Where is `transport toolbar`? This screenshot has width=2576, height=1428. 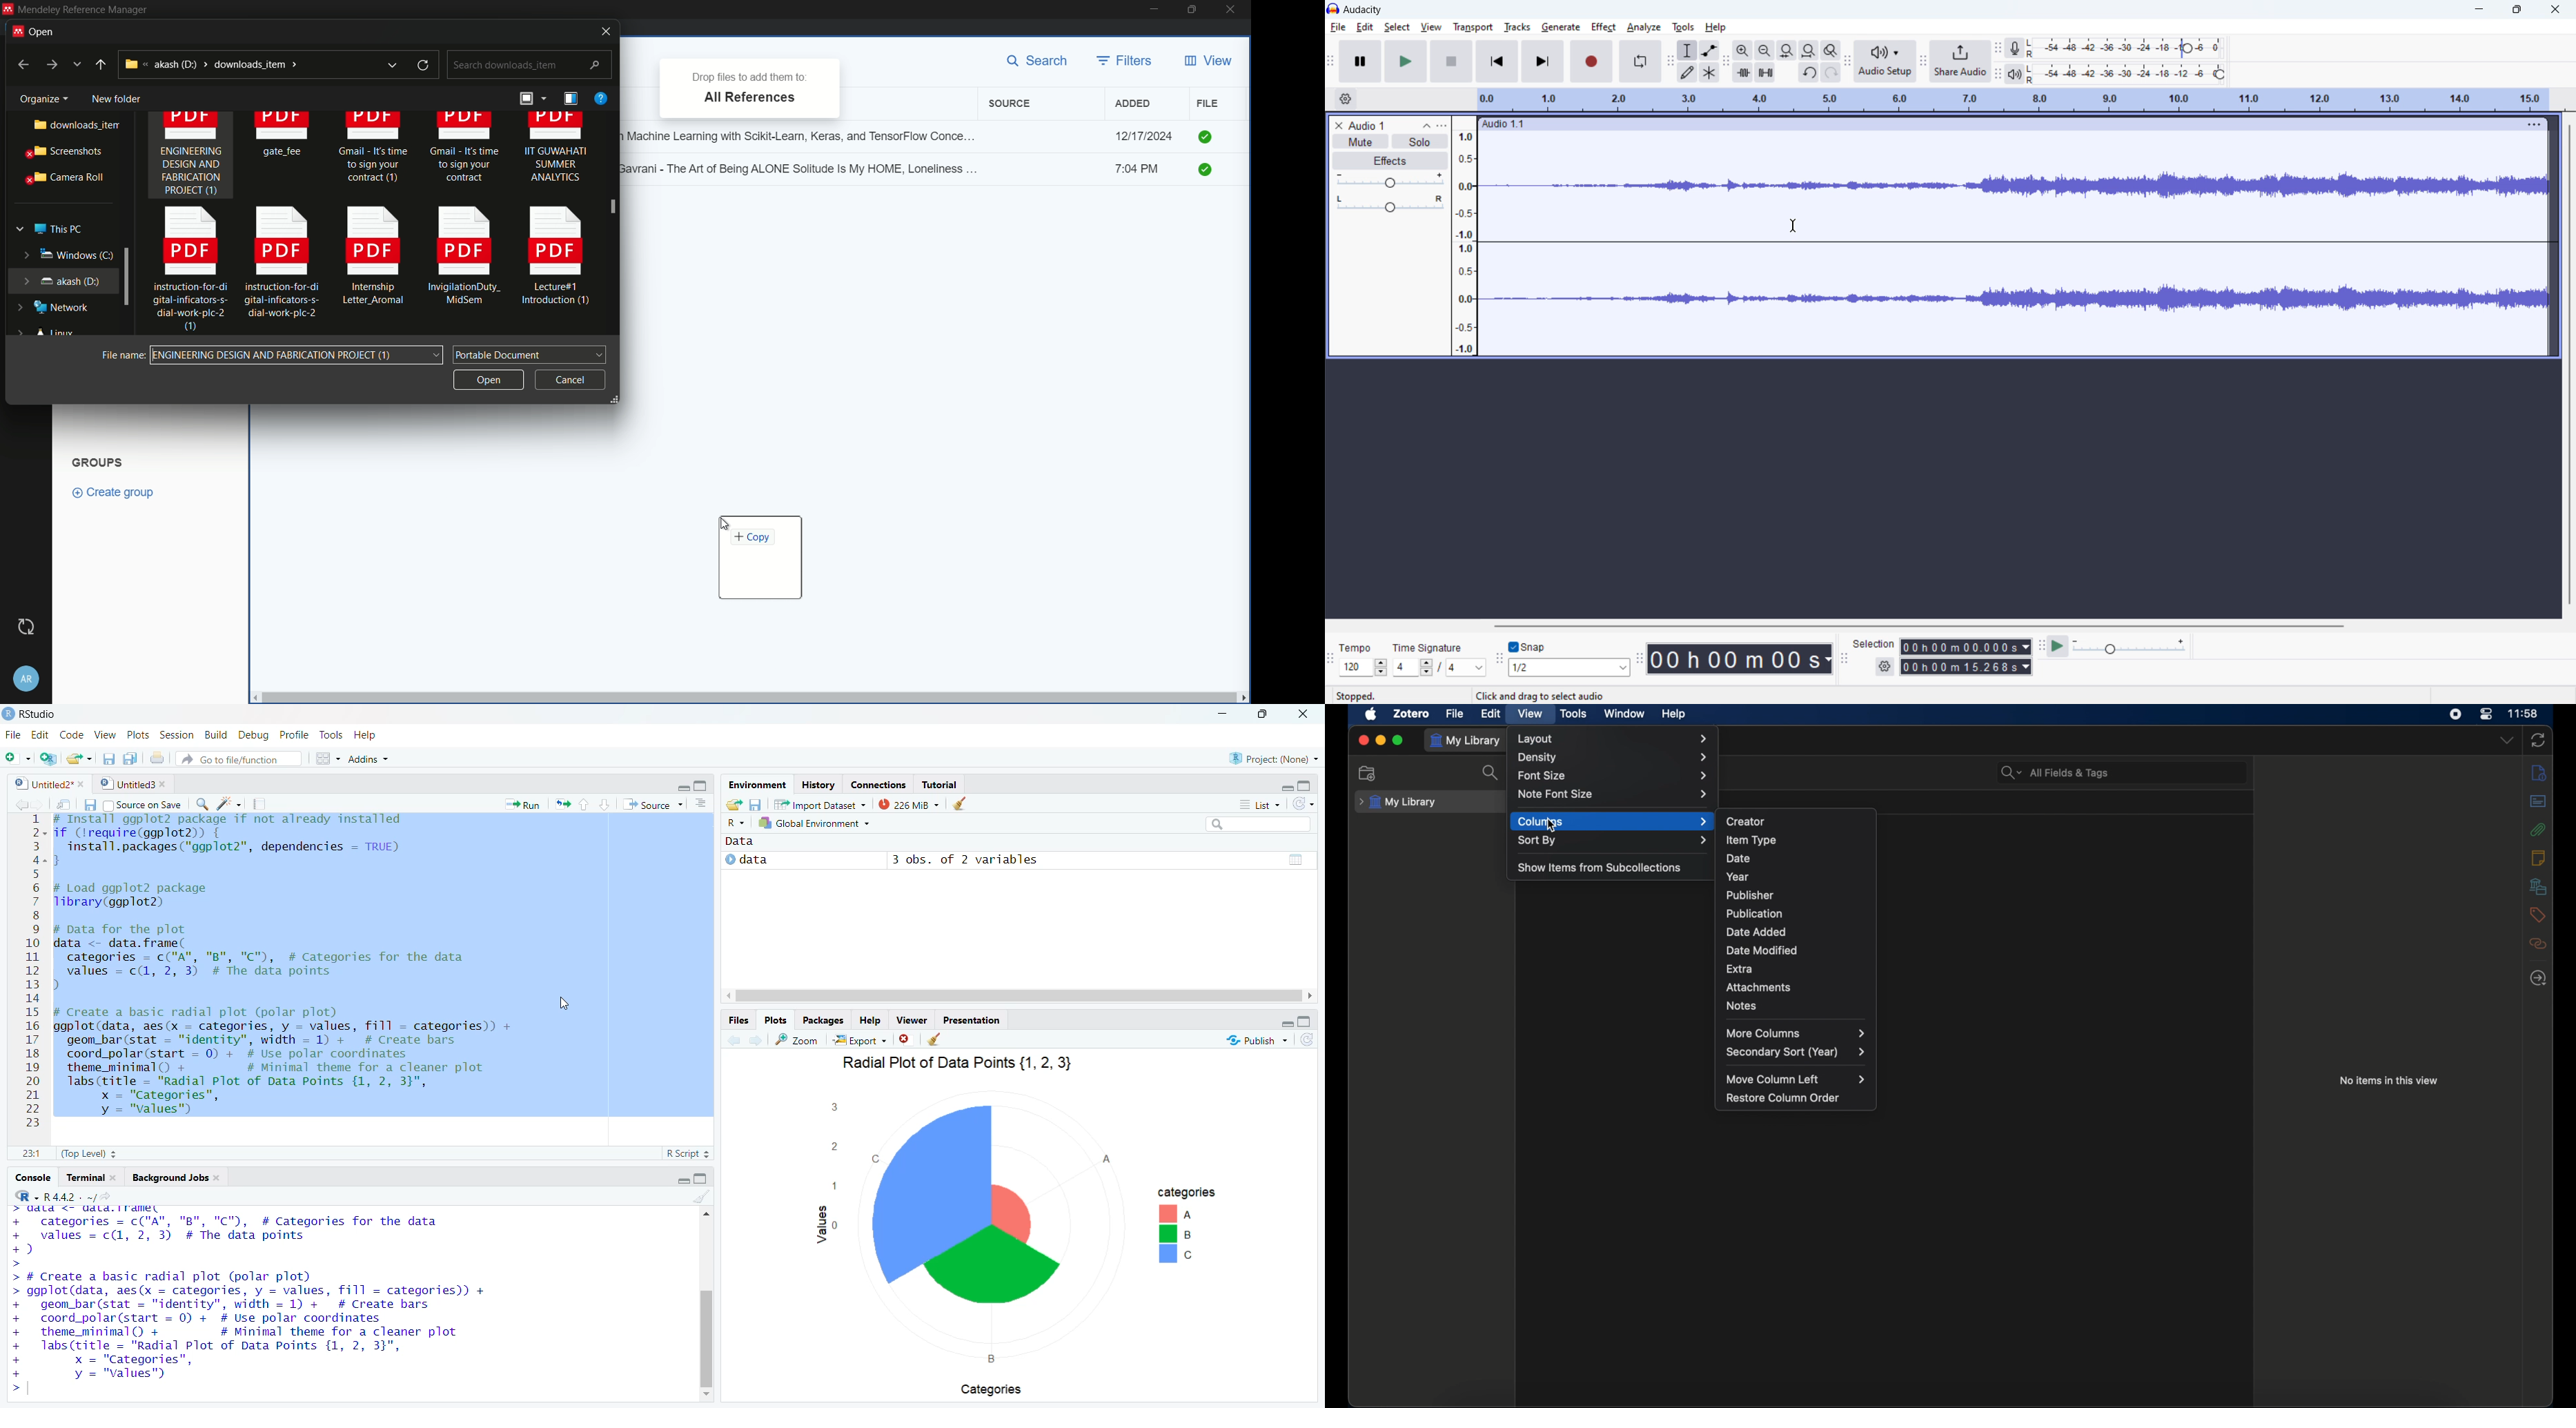
transport toolbar is located at coordinates (1331, 60).